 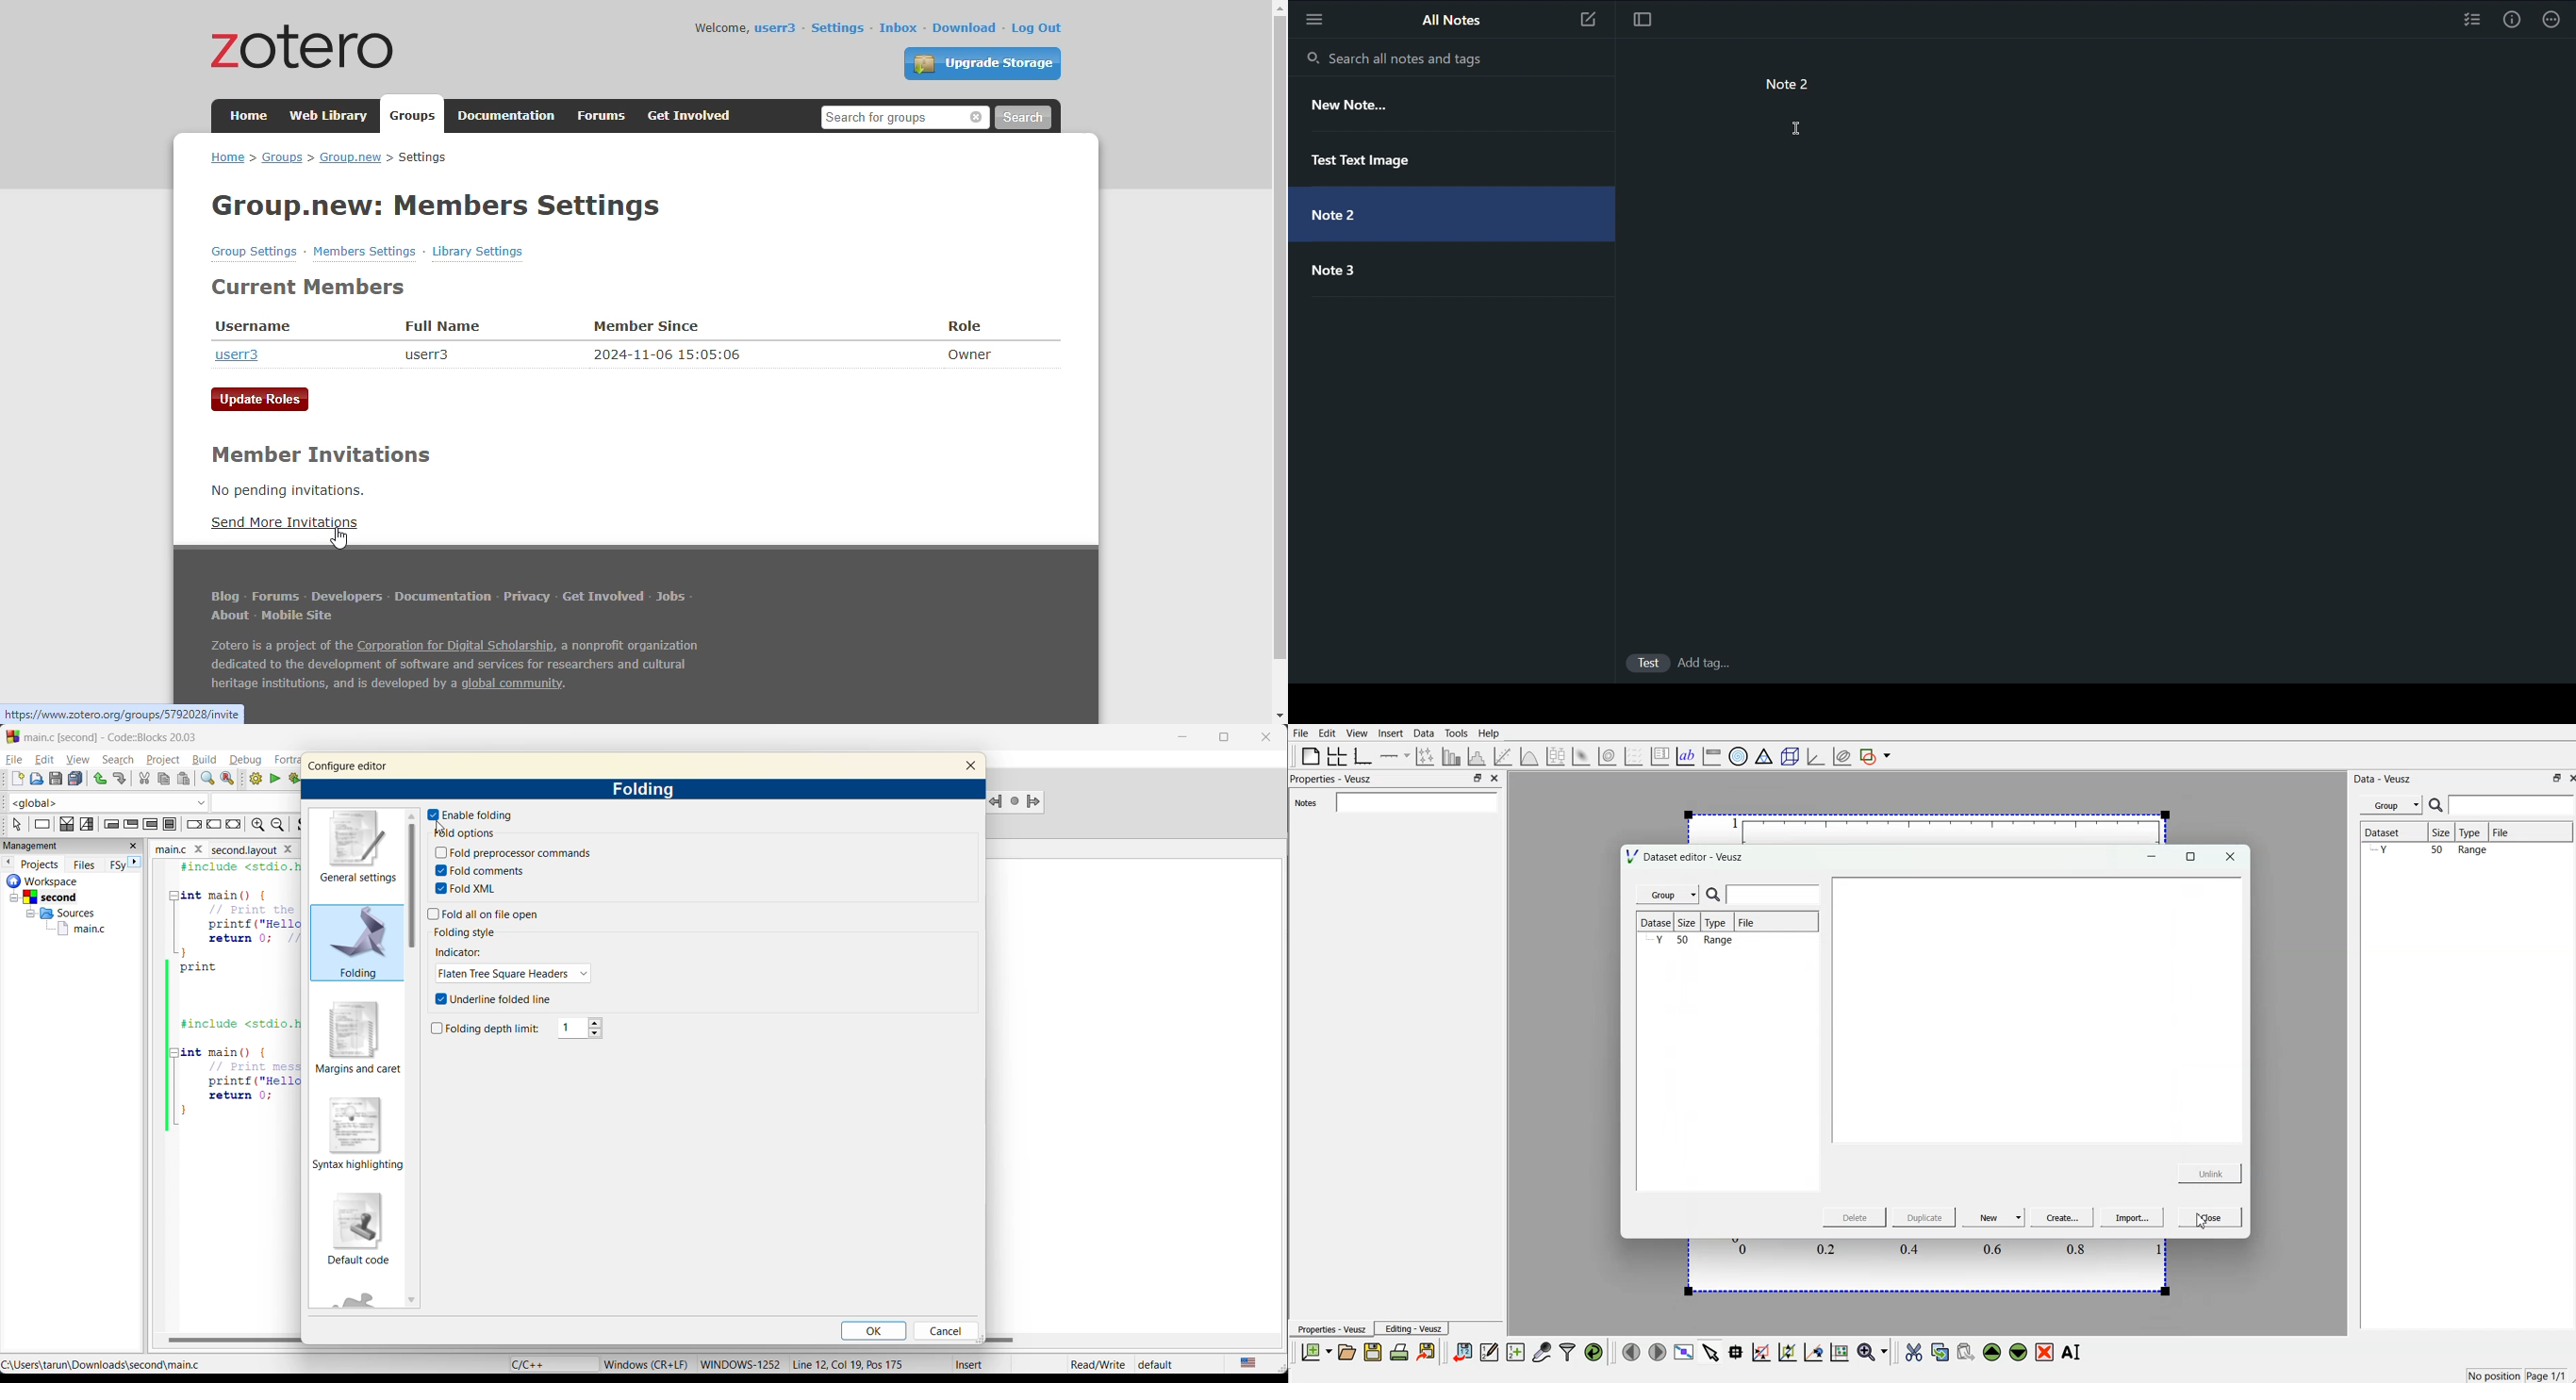 What do you see at coordinates (1449, 19) in the screenshot?
I see `All Notes` at bounding box center [1449, 19].